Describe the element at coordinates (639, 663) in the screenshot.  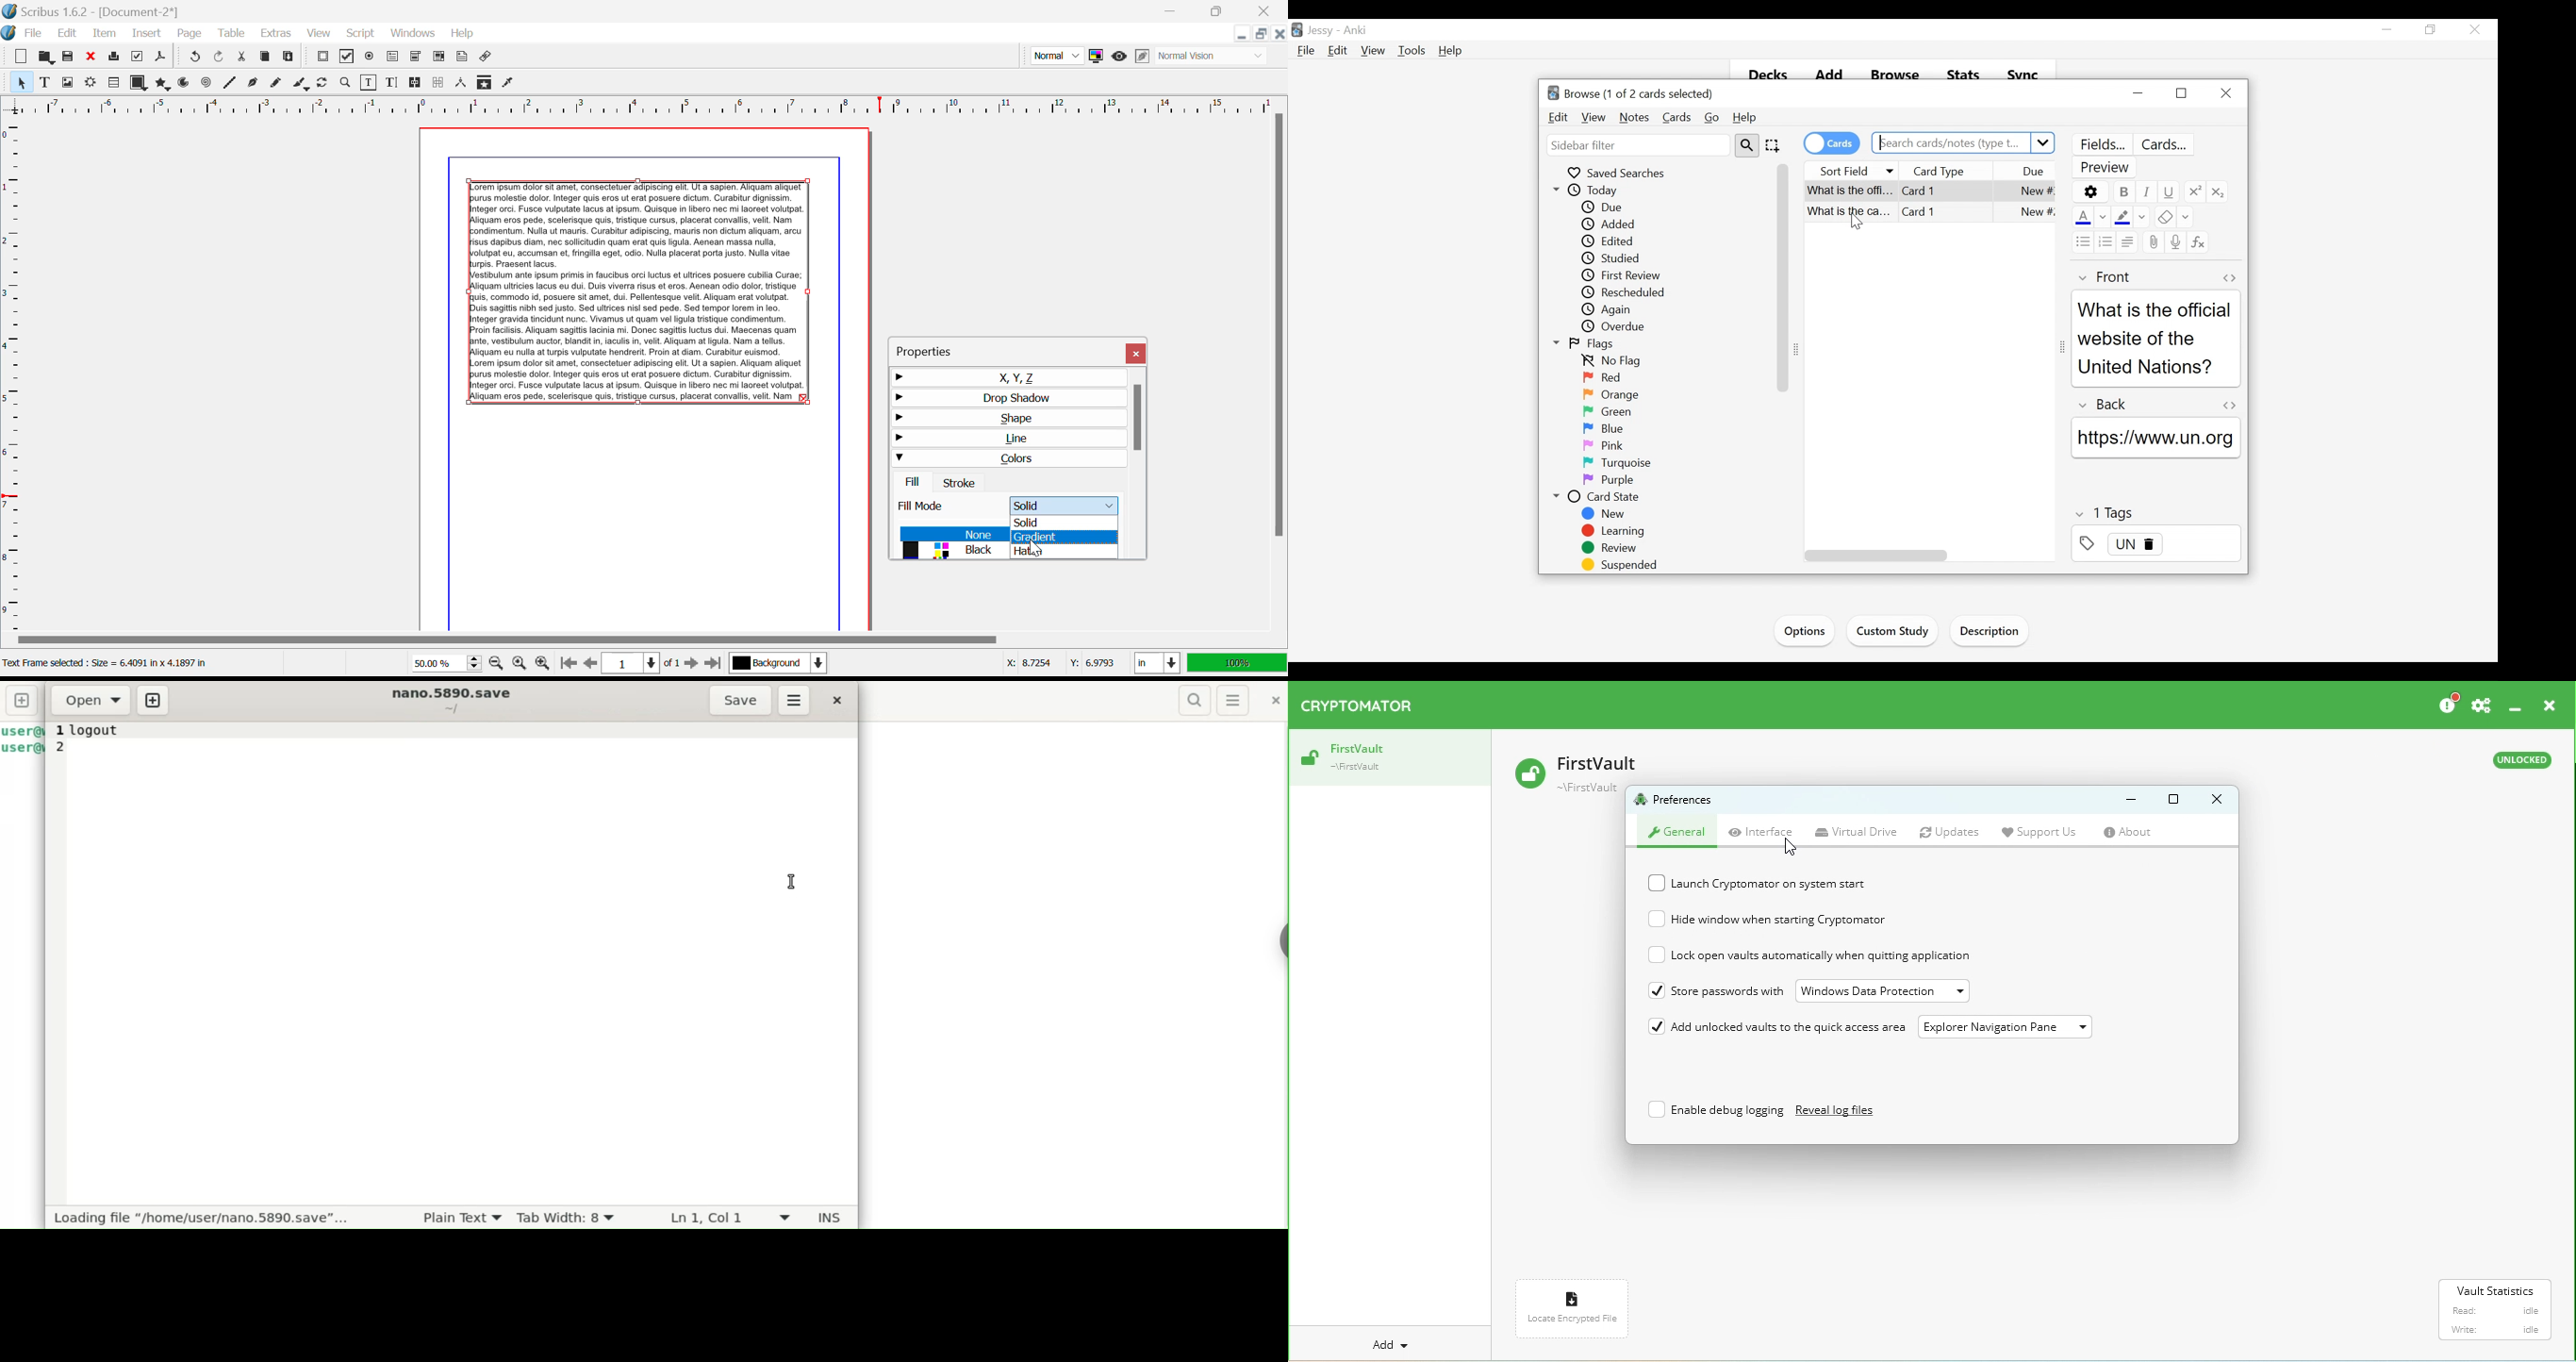
I see `Page 1 of 1` at that location.